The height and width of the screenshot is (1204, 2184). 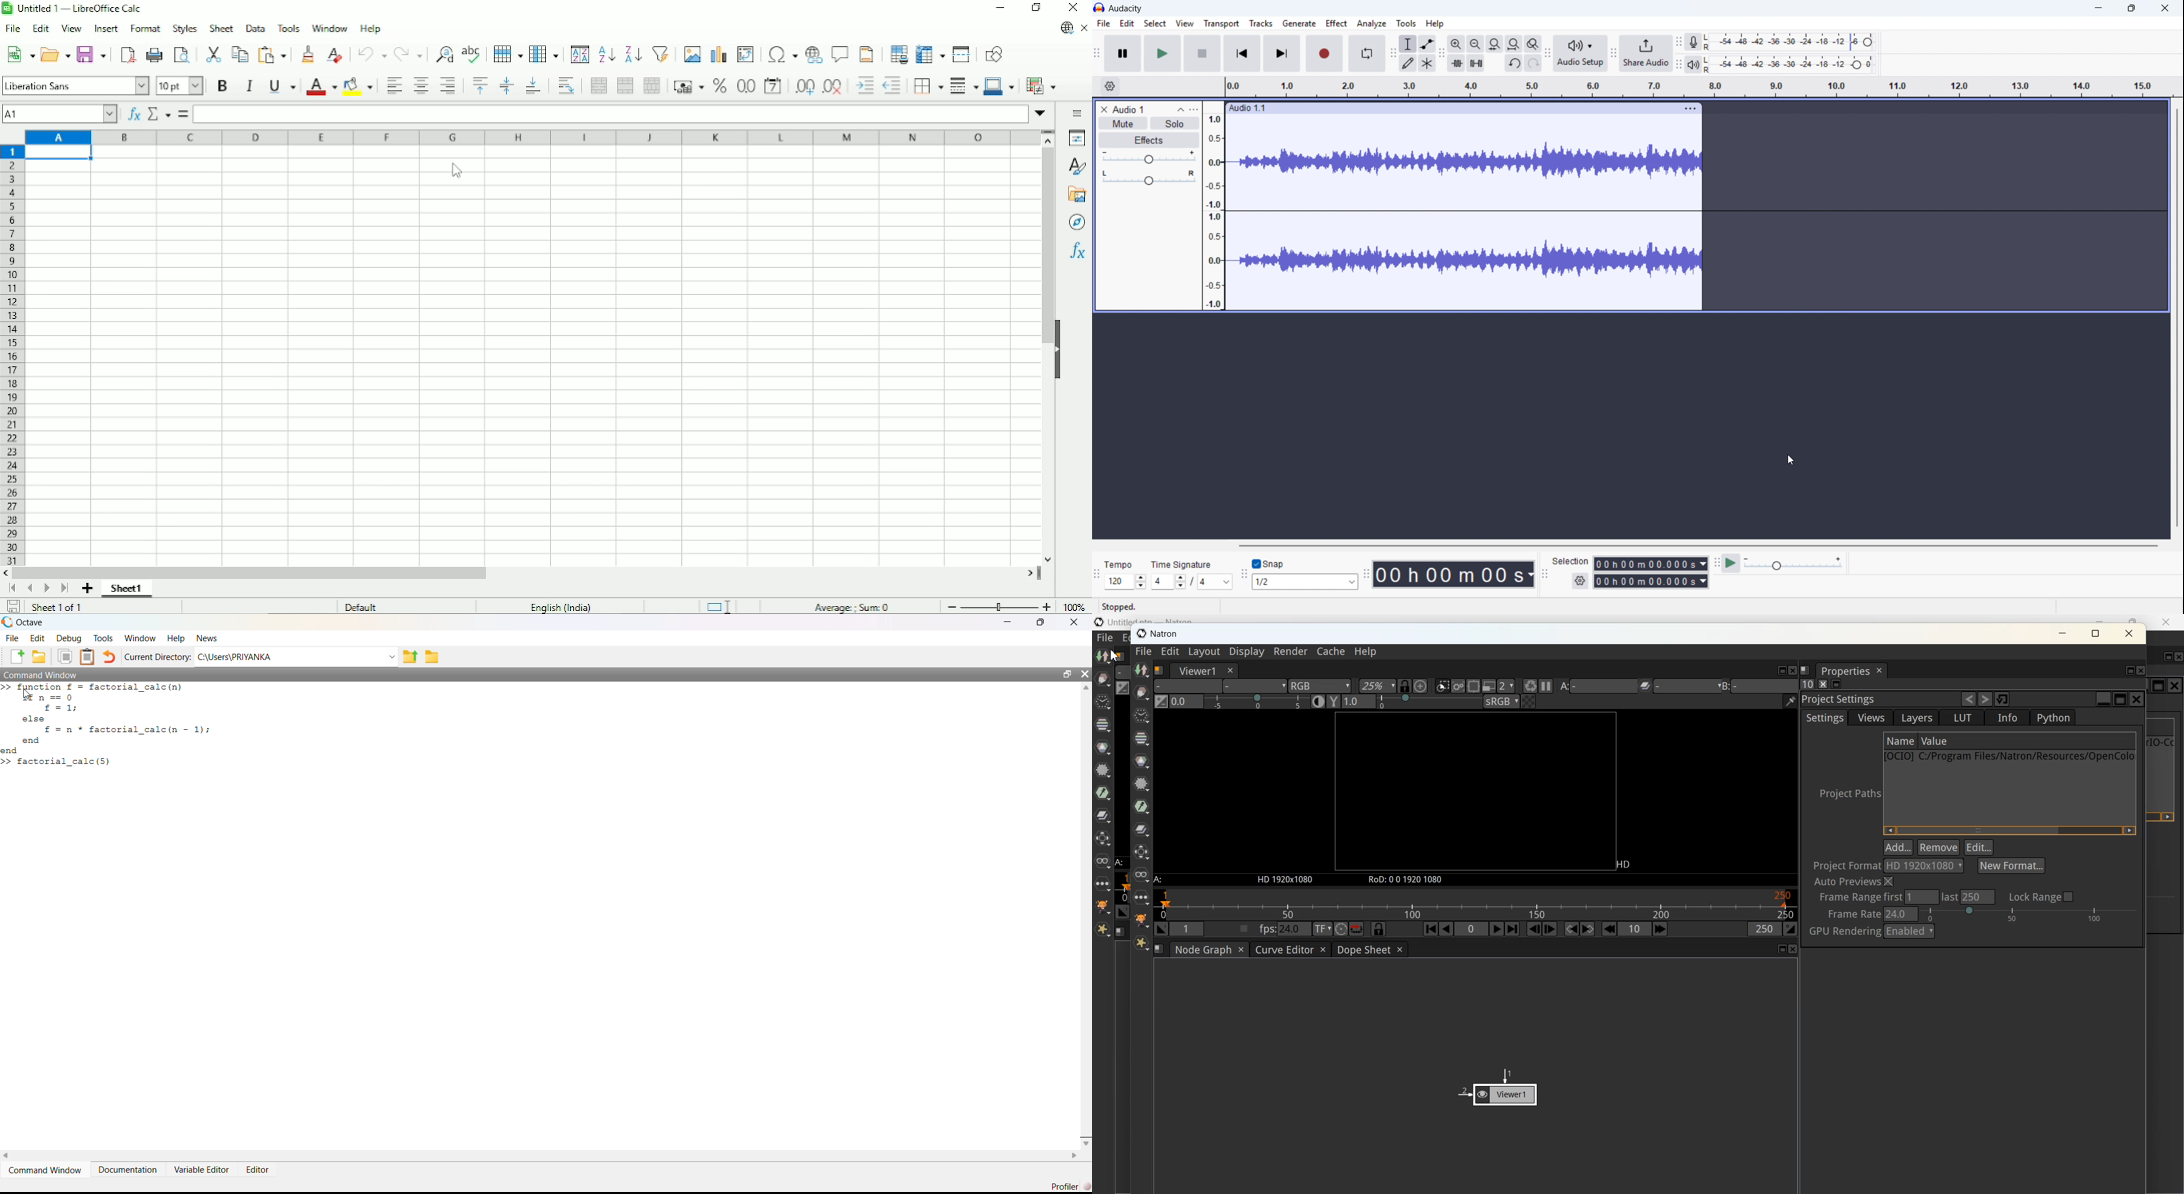 What do you see at coordinates (1123, 53) in the screenshot?
I see `Pause` at bounding box center [1123, 53].